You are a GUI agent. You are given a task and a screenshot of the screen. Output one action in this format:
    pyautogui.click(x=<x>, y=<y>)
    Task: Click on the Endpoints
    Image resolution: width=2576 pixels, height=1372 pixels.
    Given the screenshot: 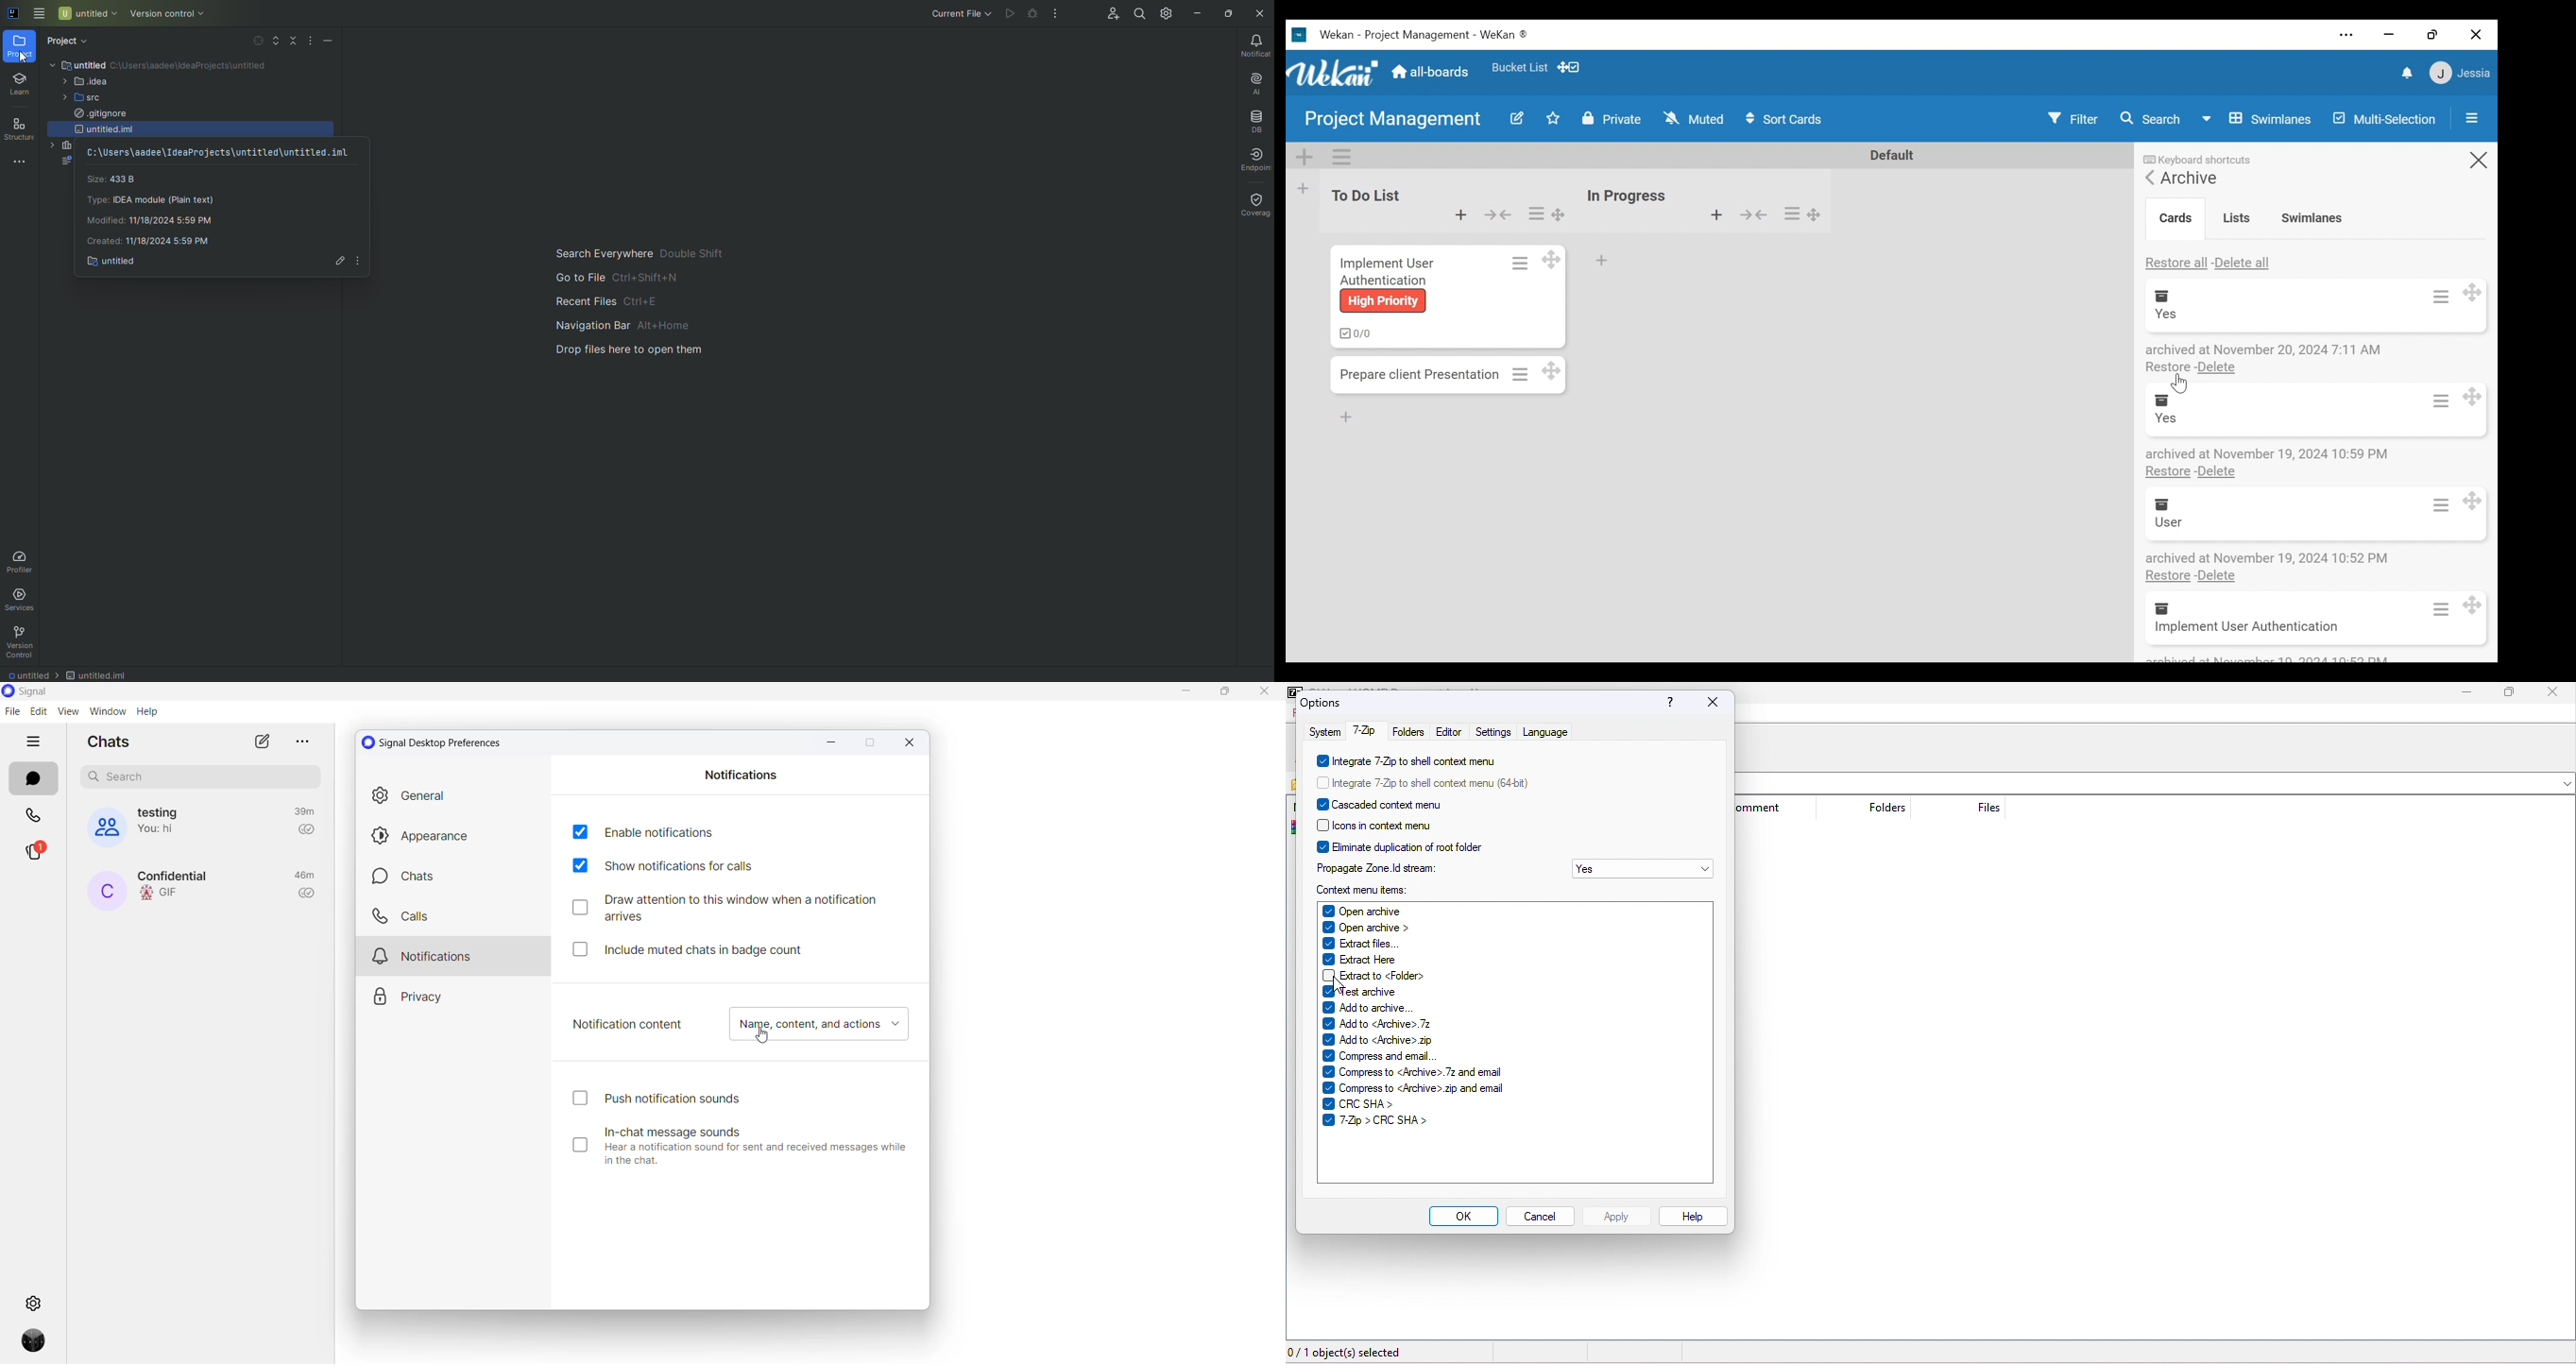 What is the action you would take?
    pyautogui.click(x=1253, y=157)
    